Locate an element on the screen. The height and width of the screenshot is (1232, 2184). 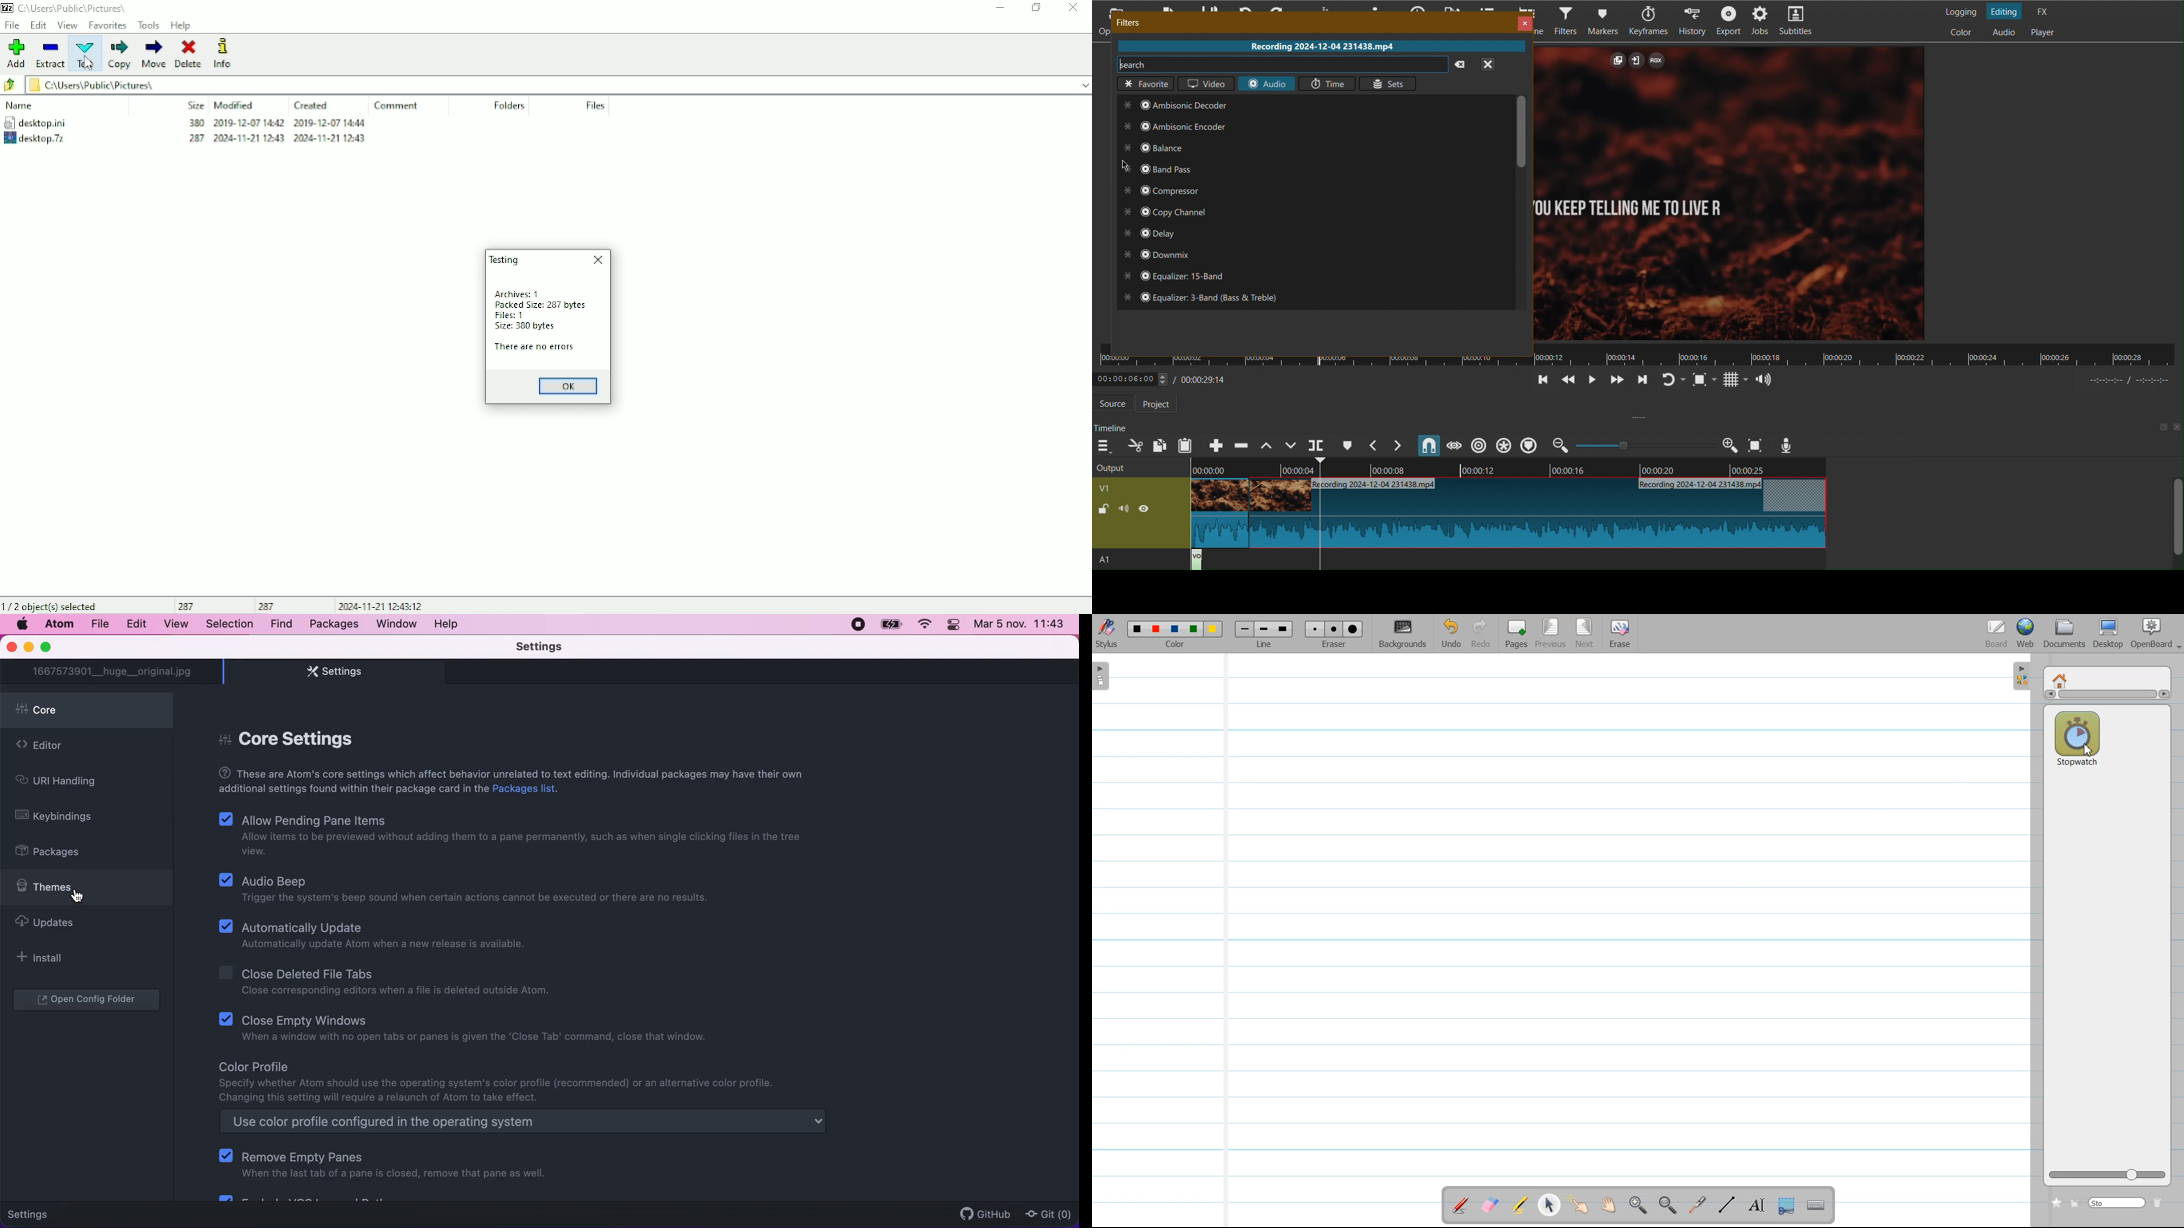
maximize is located at coordinates (2158, 427).